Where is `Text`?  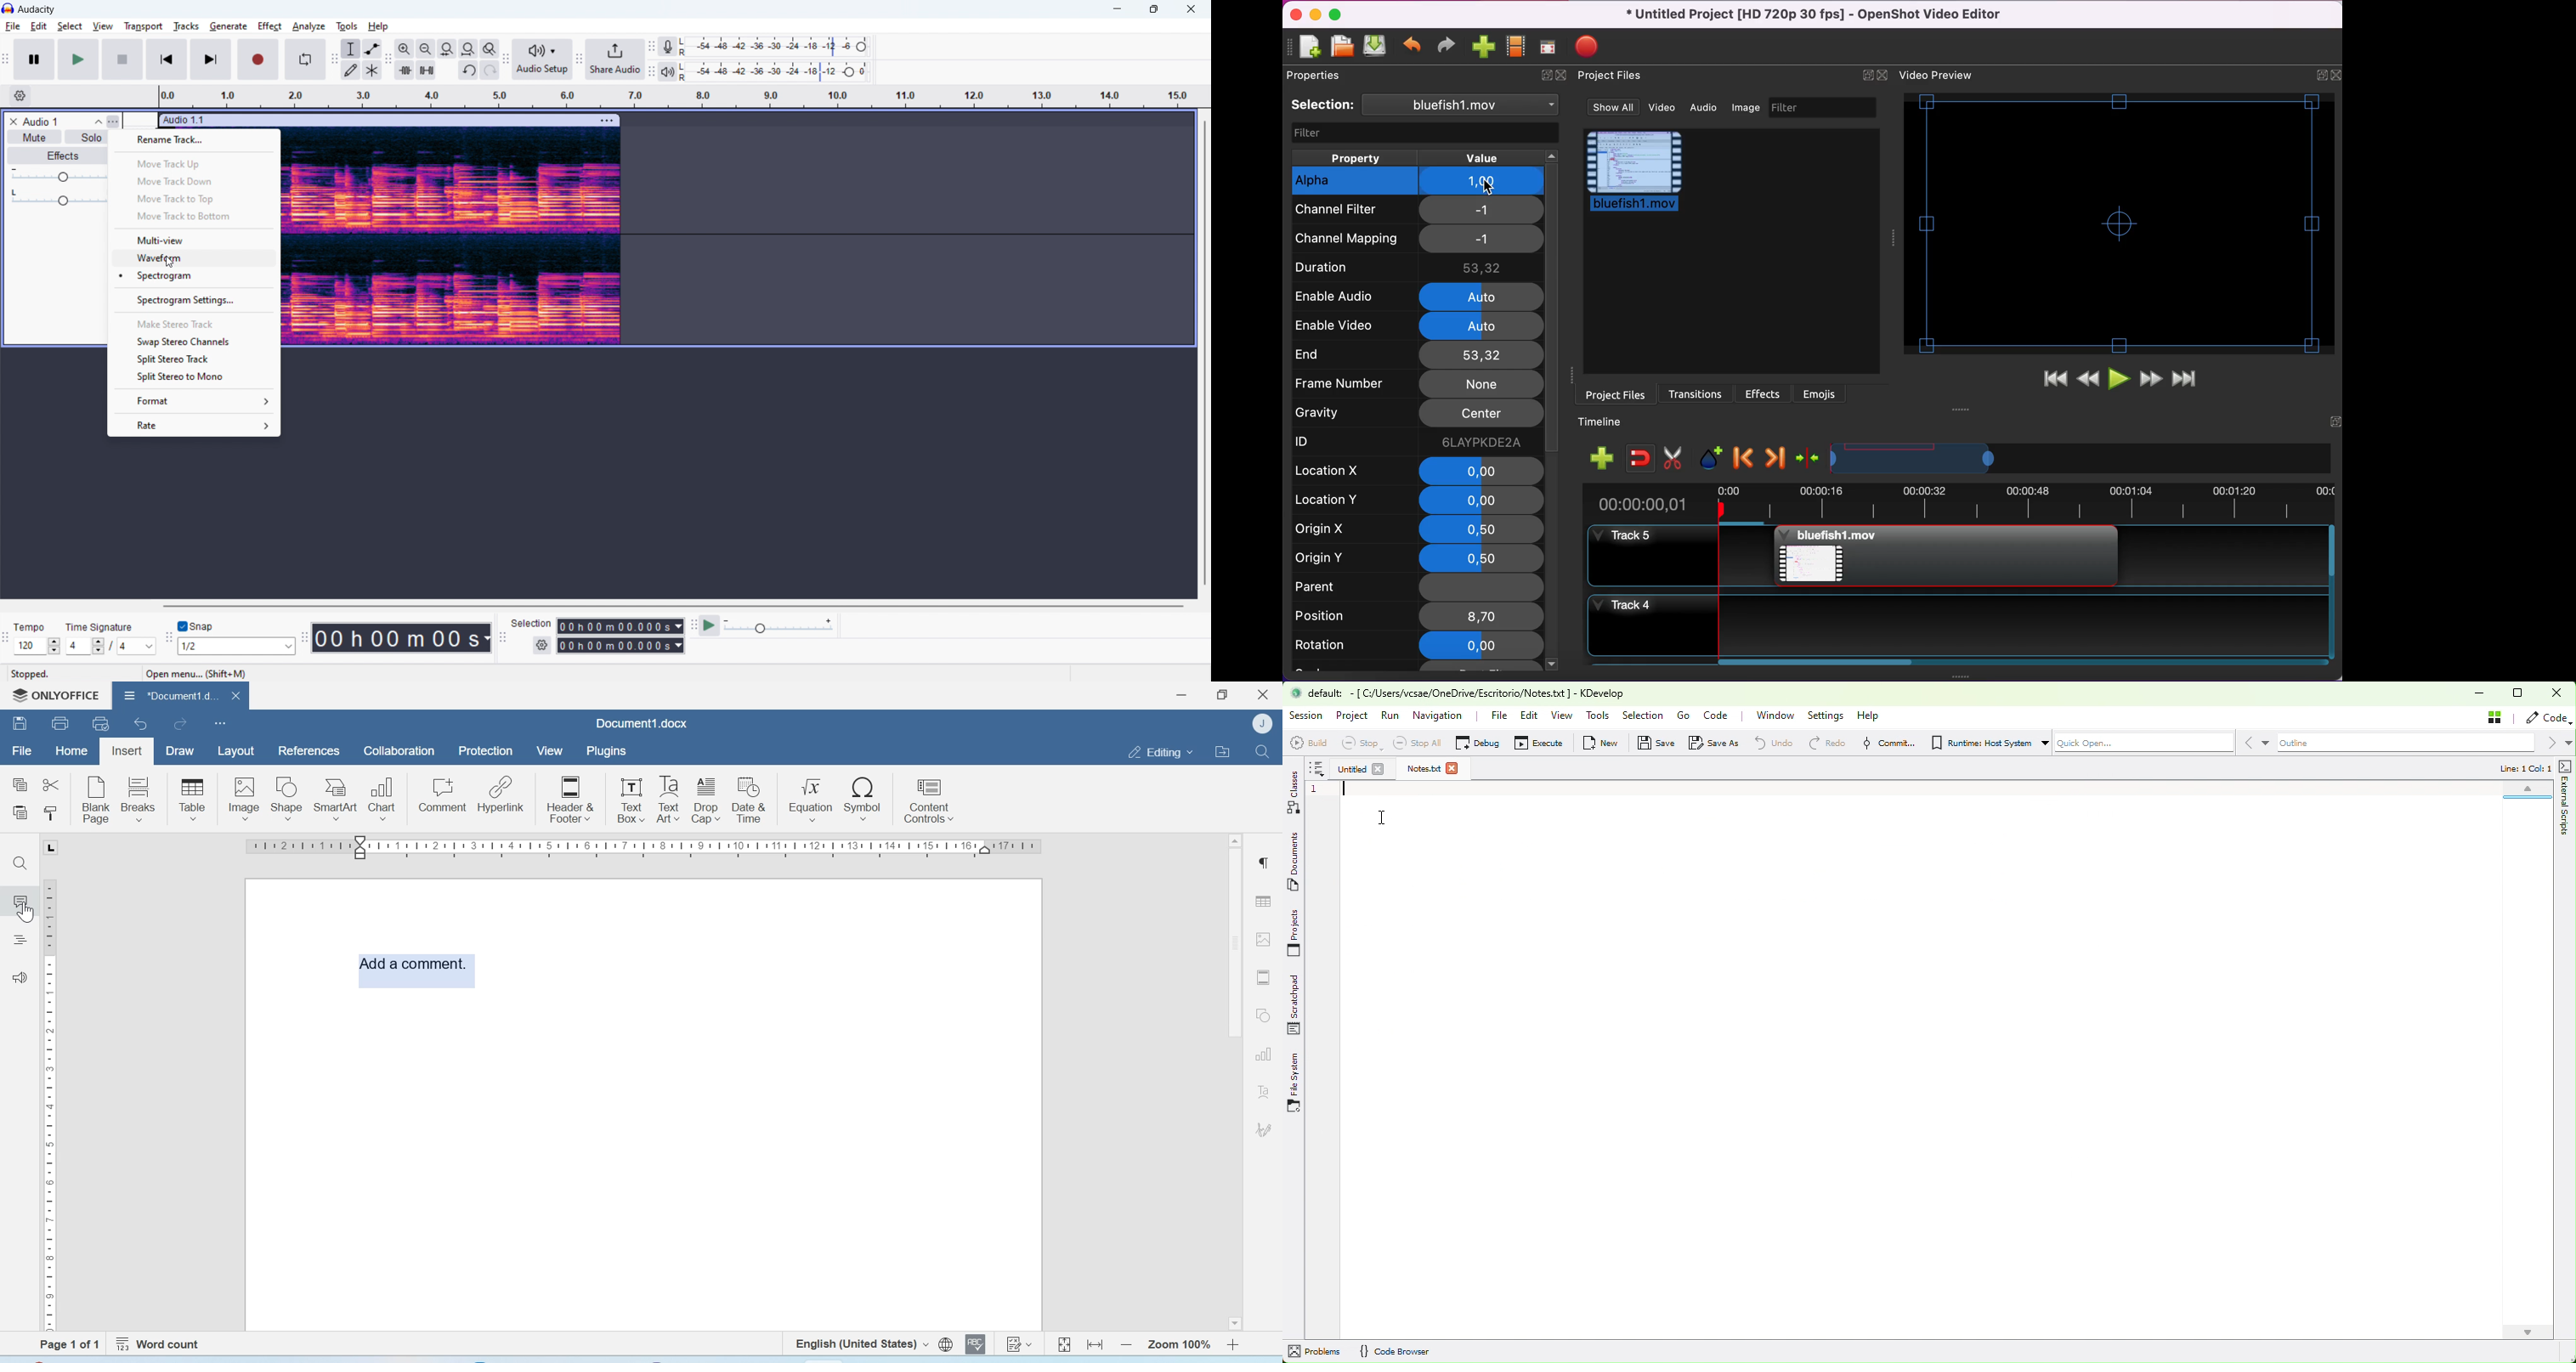 Text is located at coordinates (1264, 1091).